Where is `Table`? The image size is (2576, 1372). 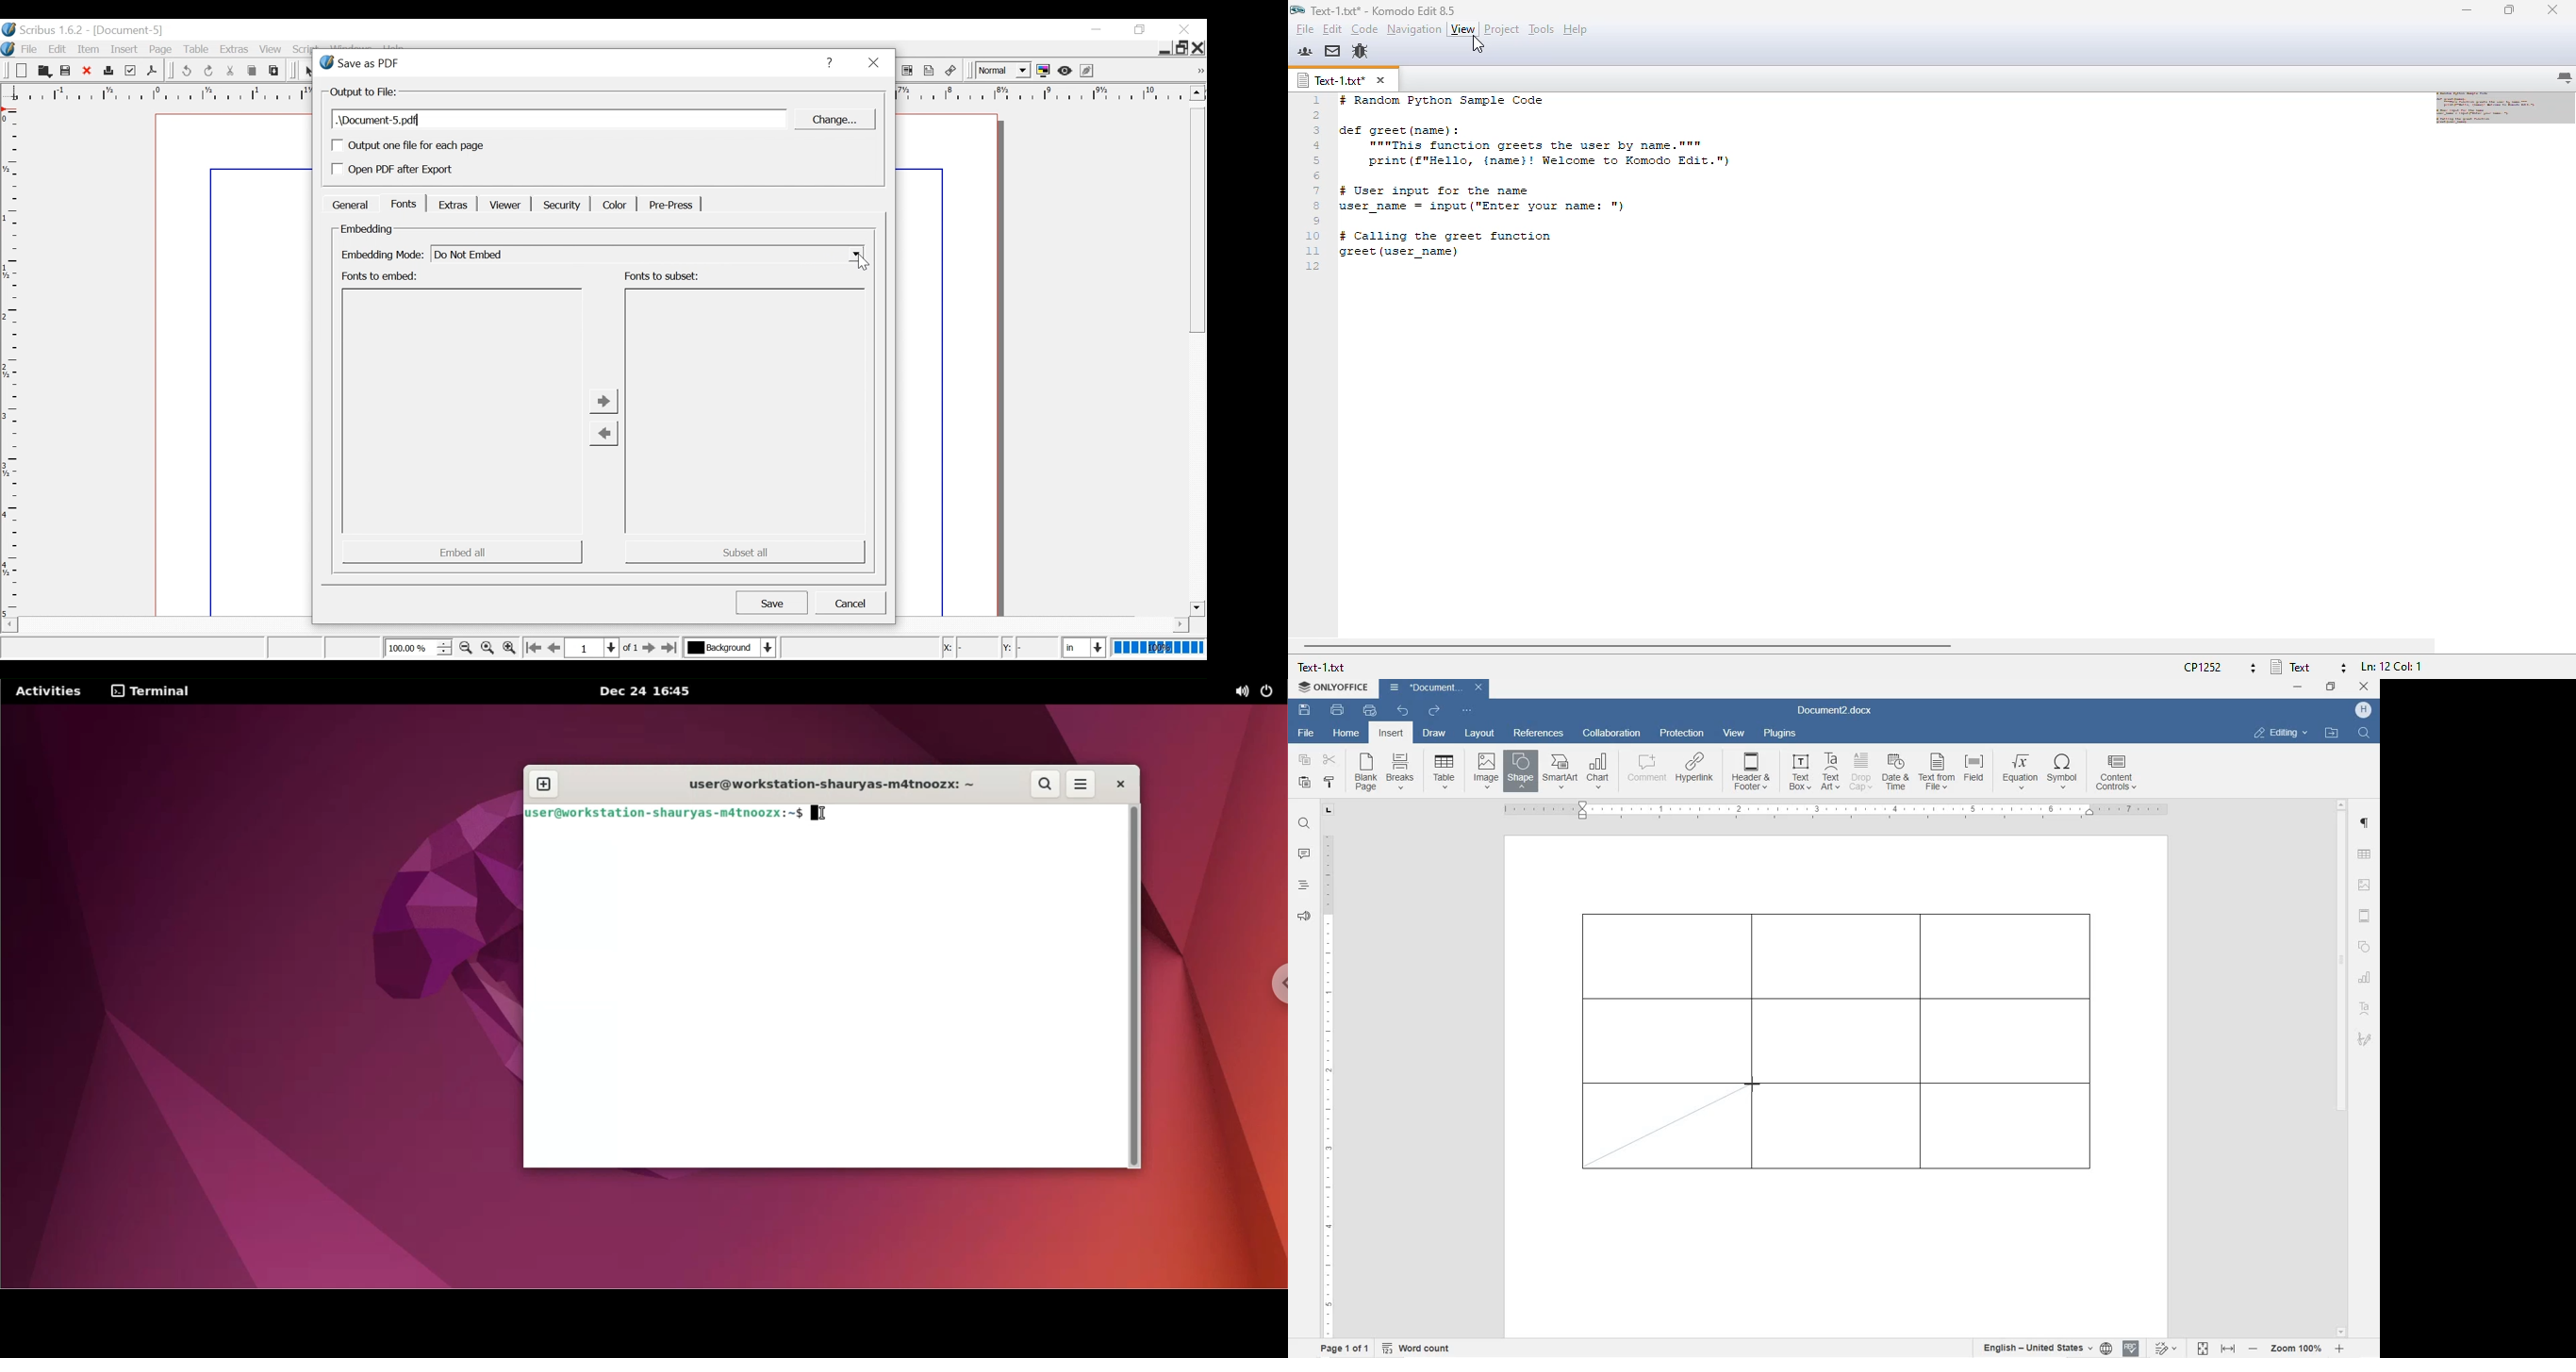
Table is located at coordinates (199, 50).